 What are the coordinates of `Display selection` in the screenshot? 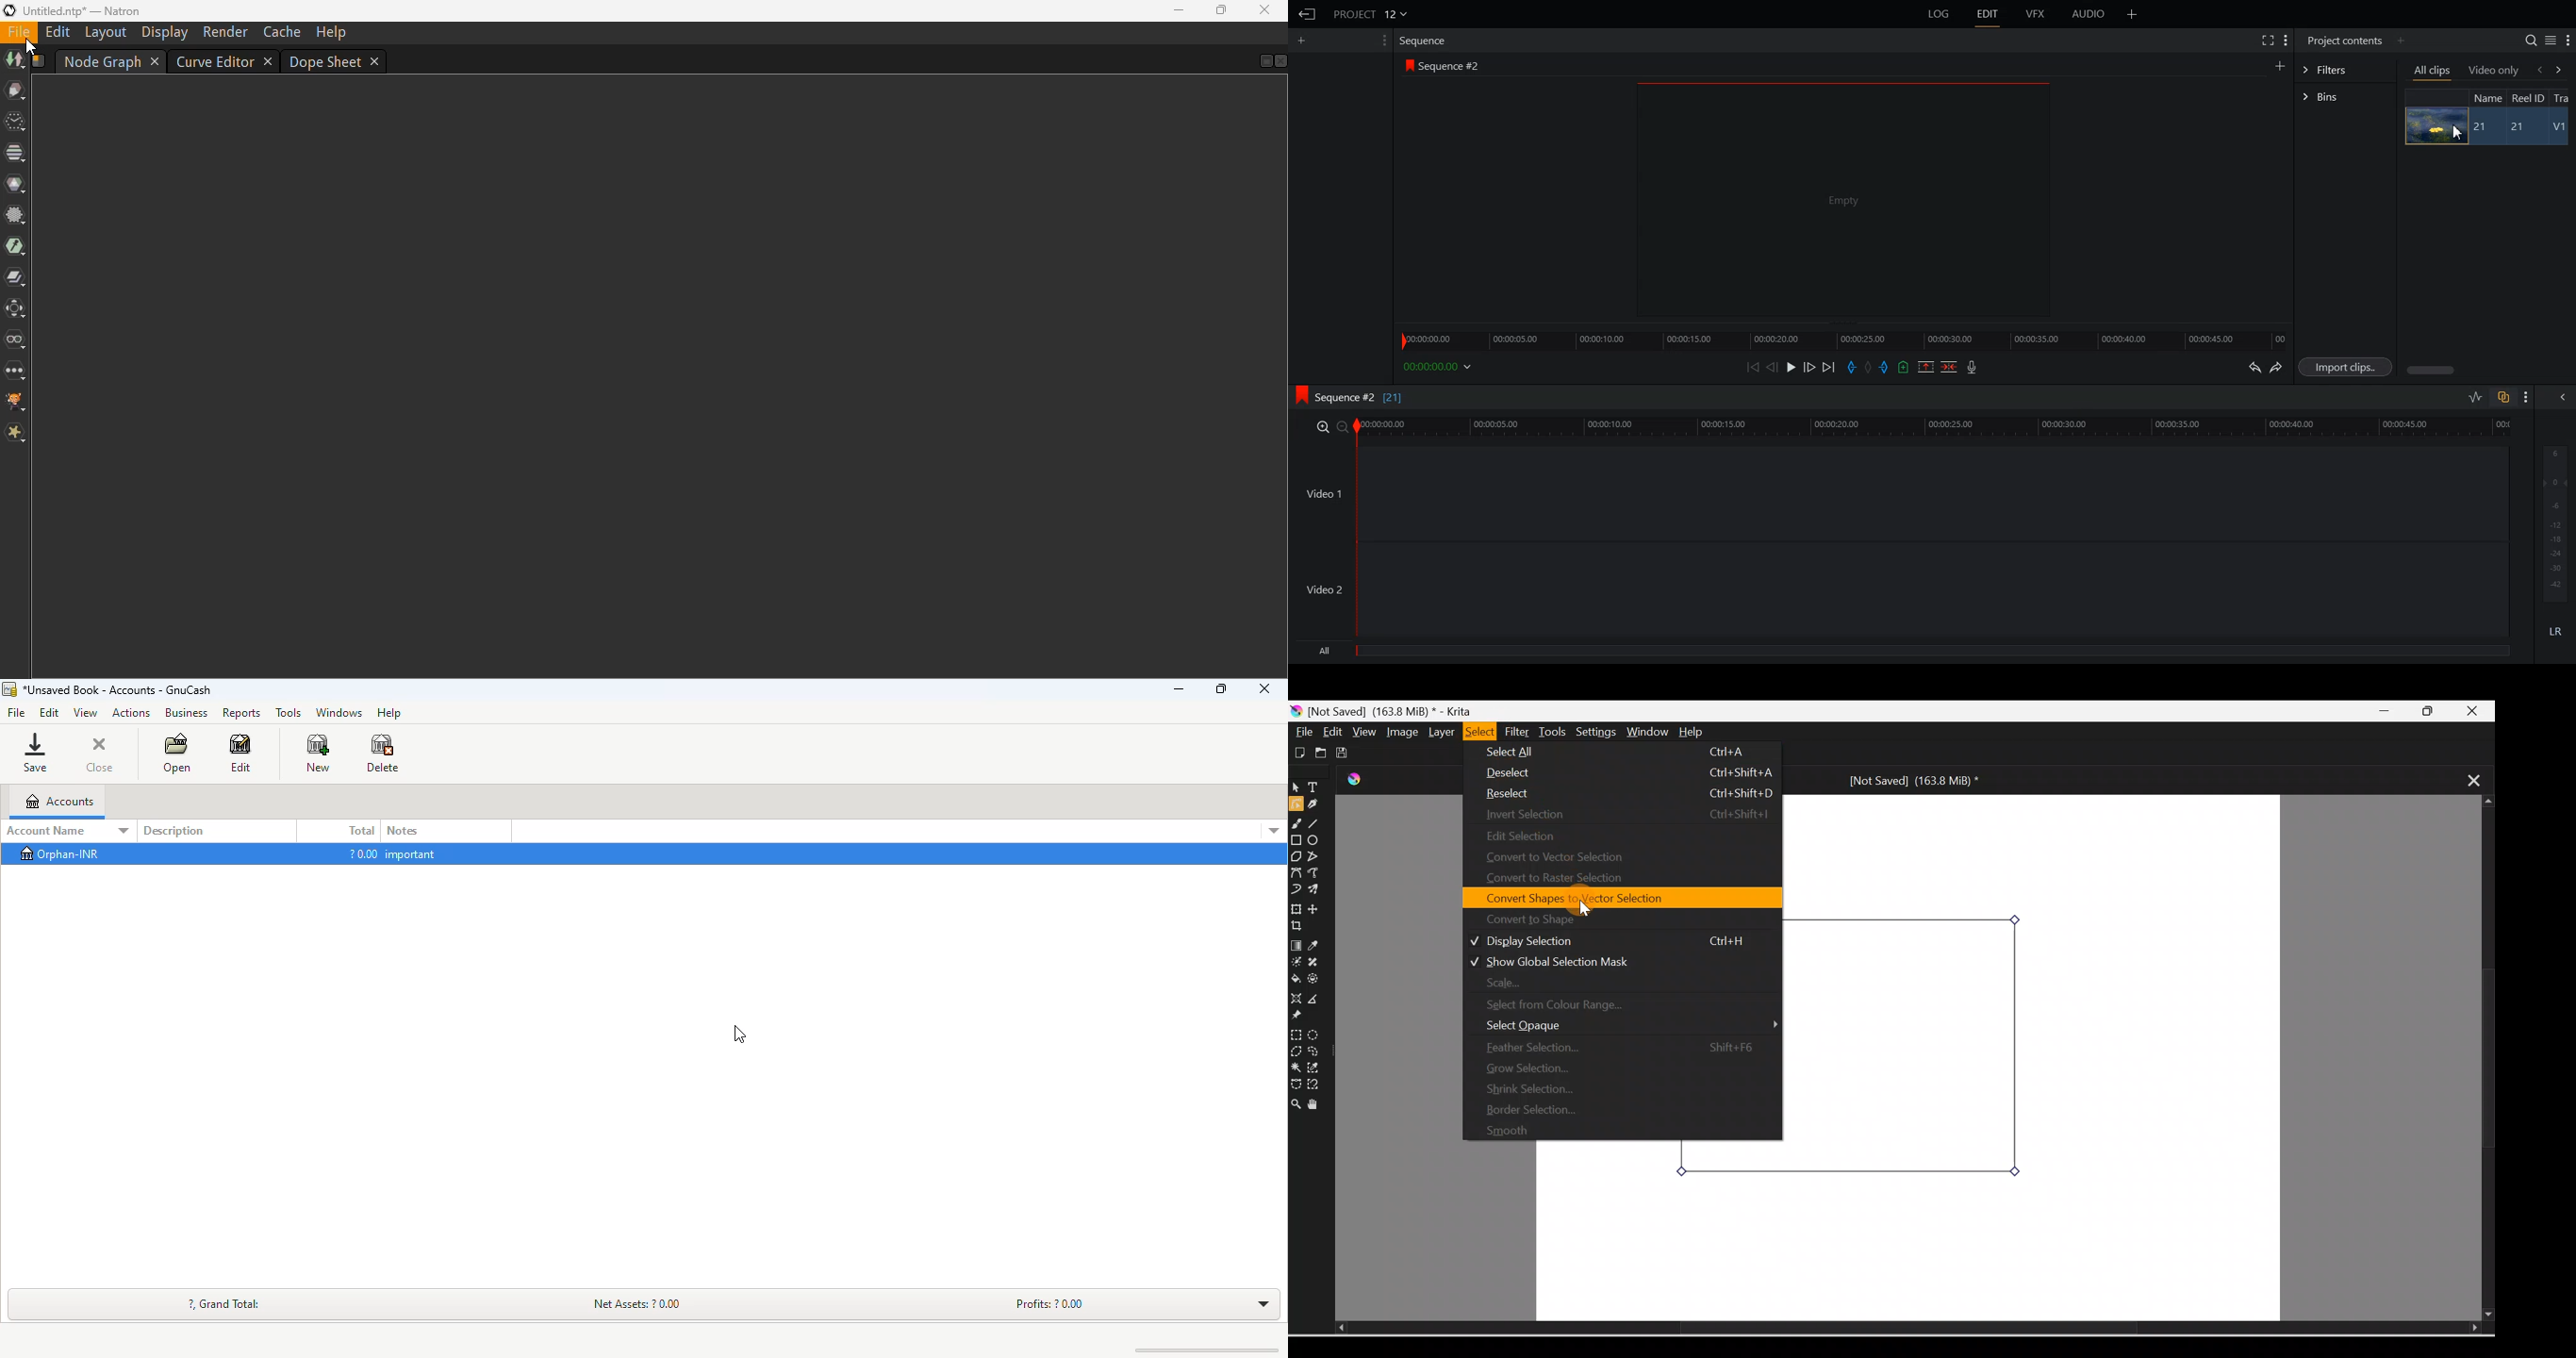 It's located at (1621, 941).